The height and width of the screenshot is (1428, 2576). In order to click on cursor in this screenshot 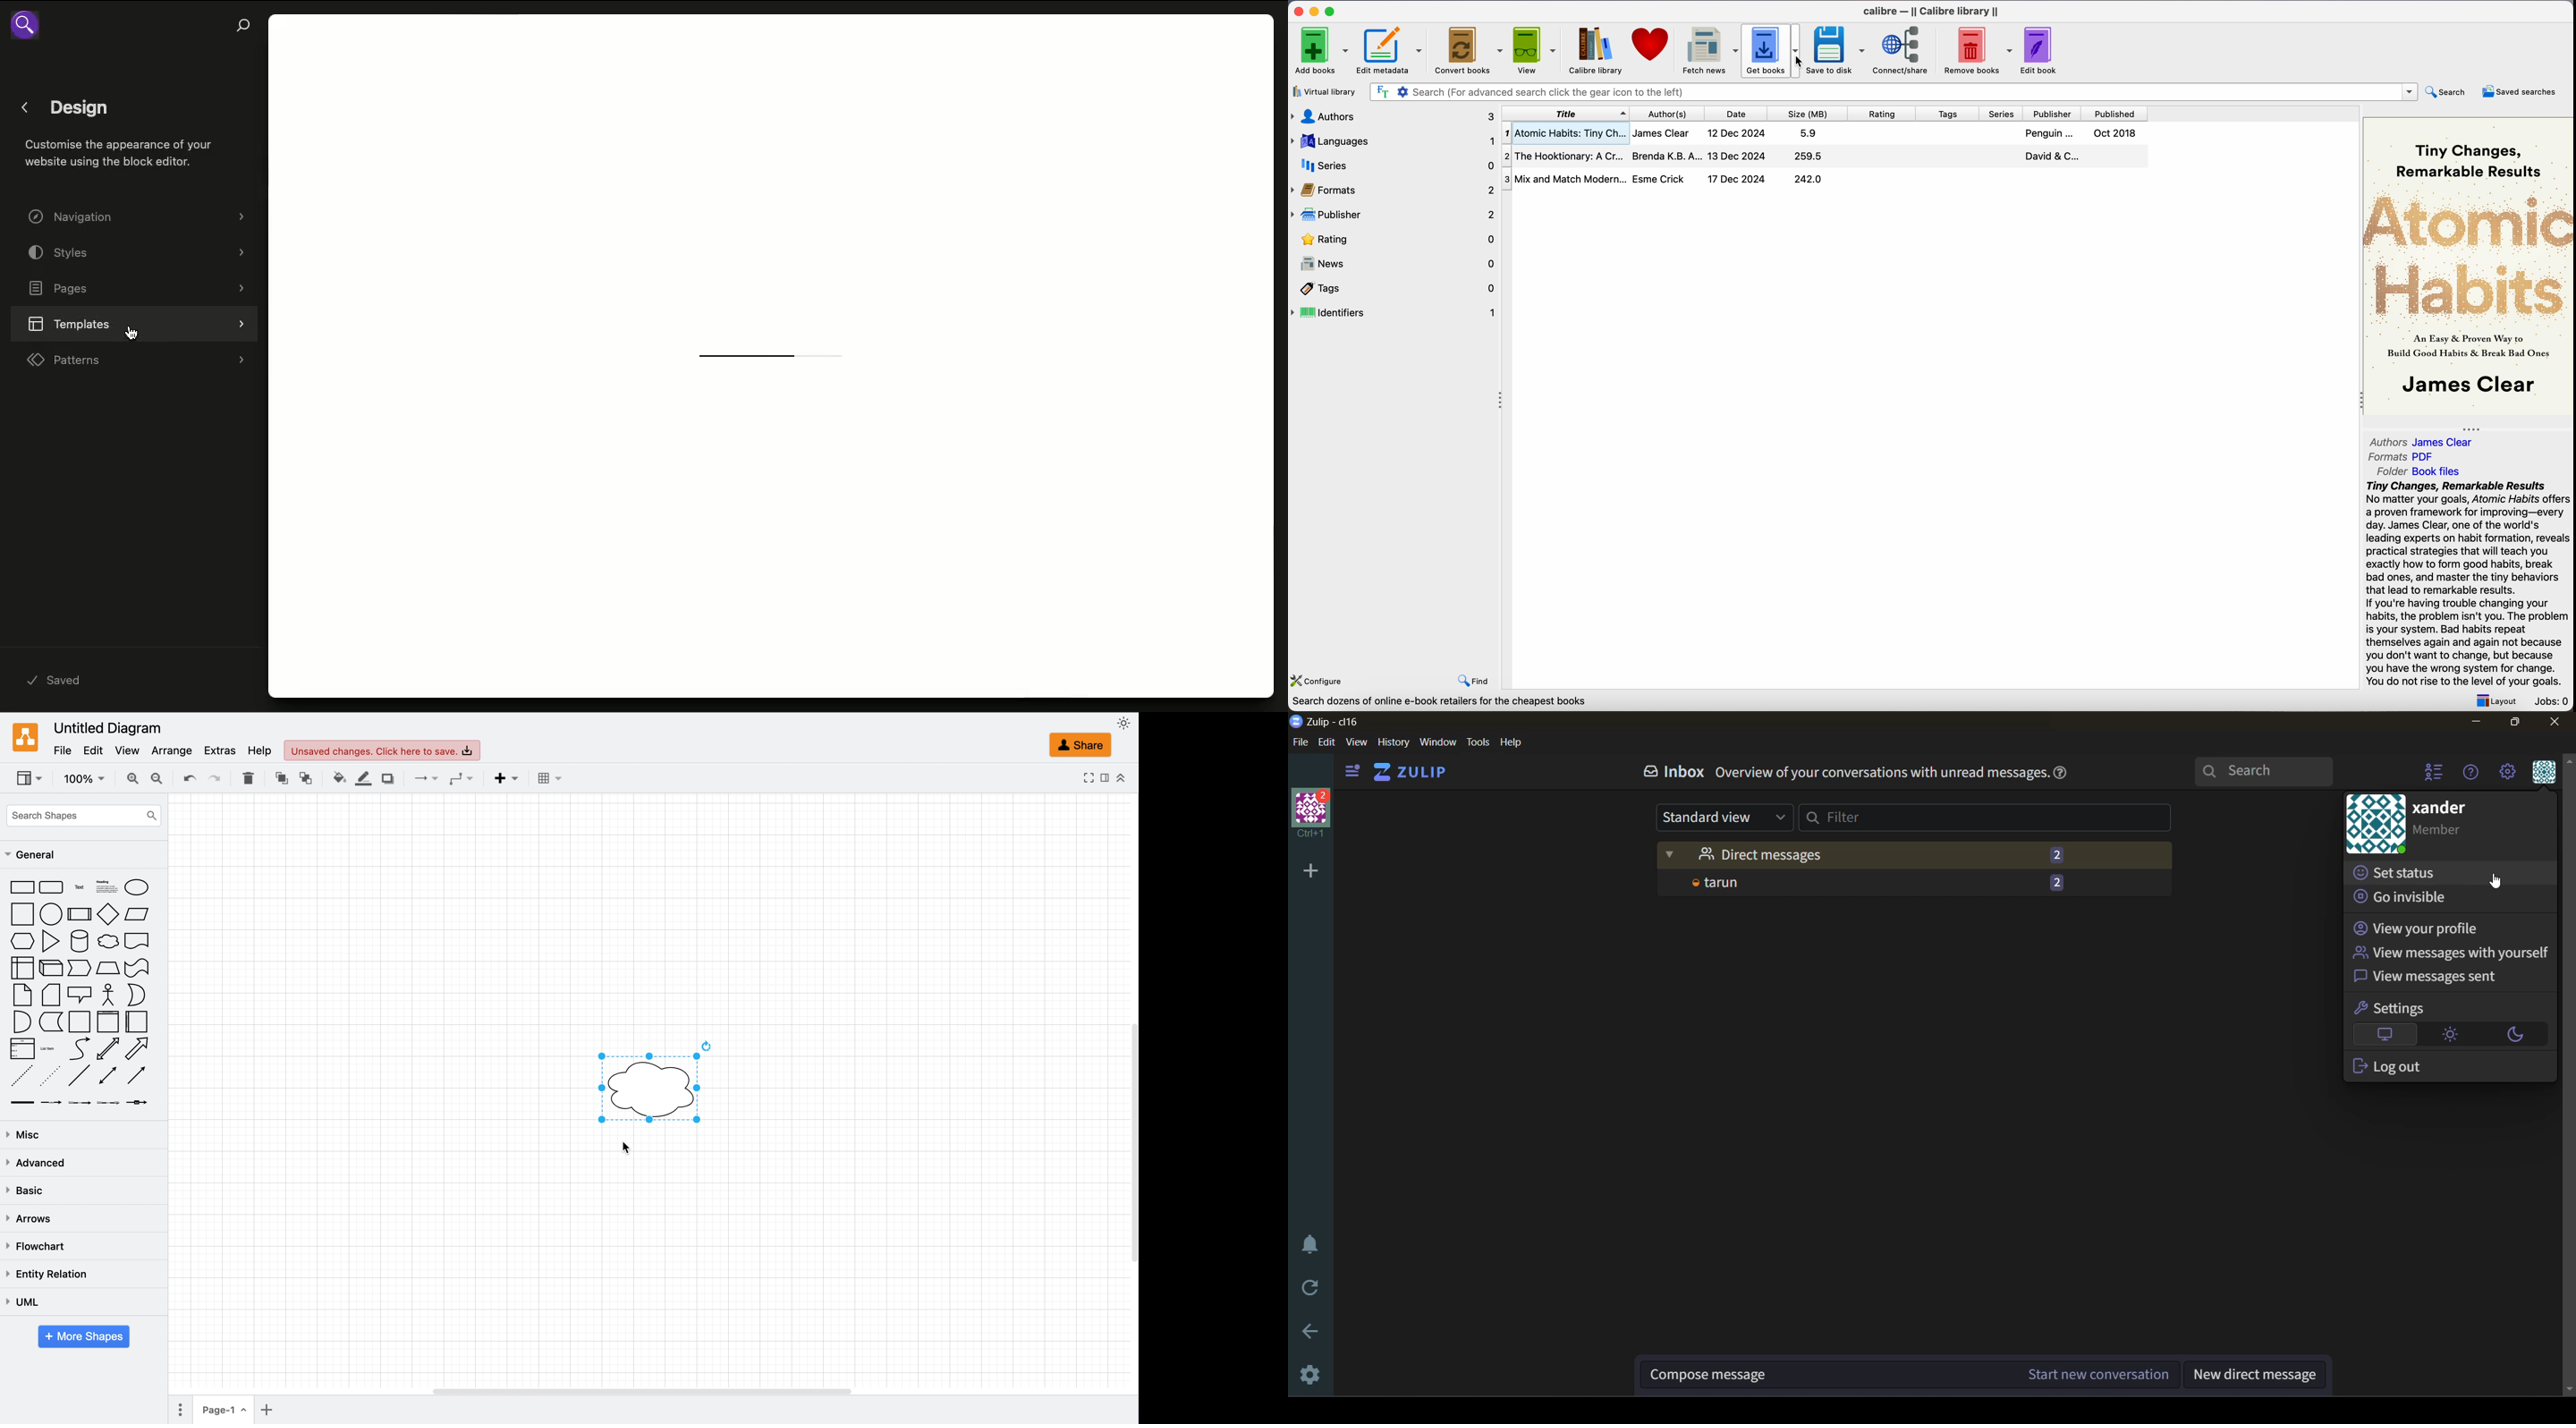, I will do `click(137, 330)`.